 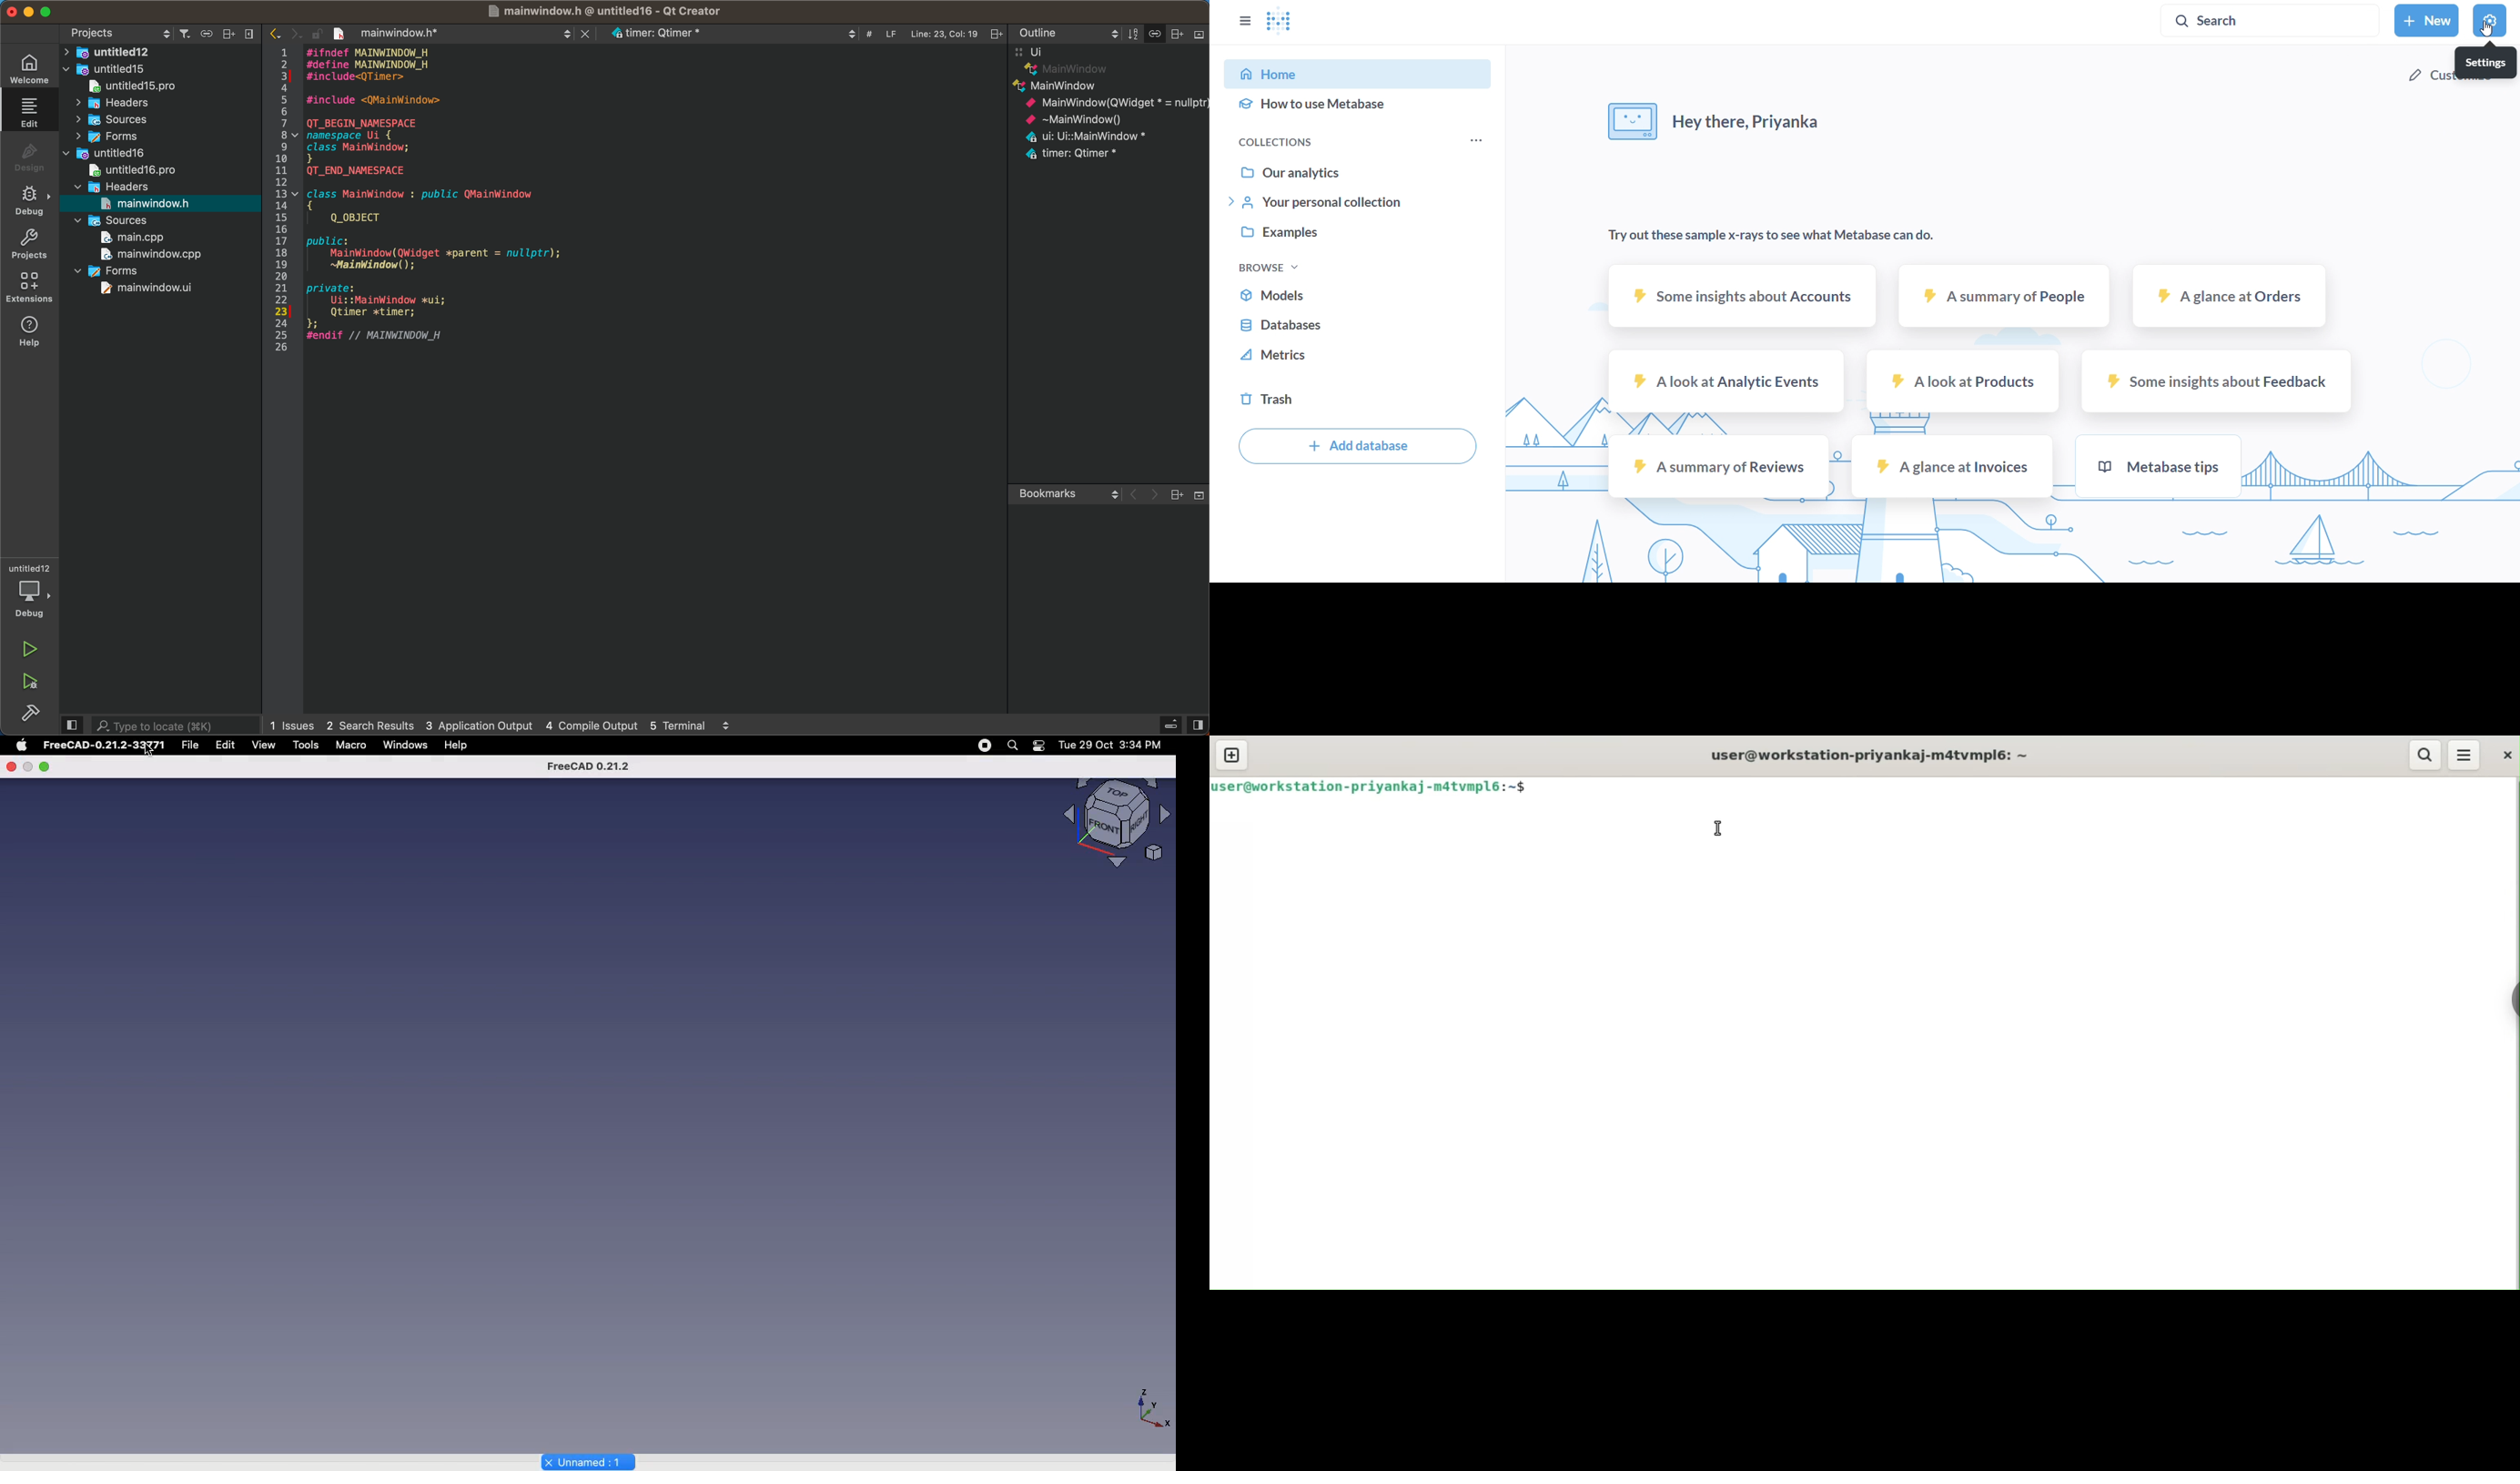 I want to click on axiis - X,Y,Z, so click(x=1151, y=1406).